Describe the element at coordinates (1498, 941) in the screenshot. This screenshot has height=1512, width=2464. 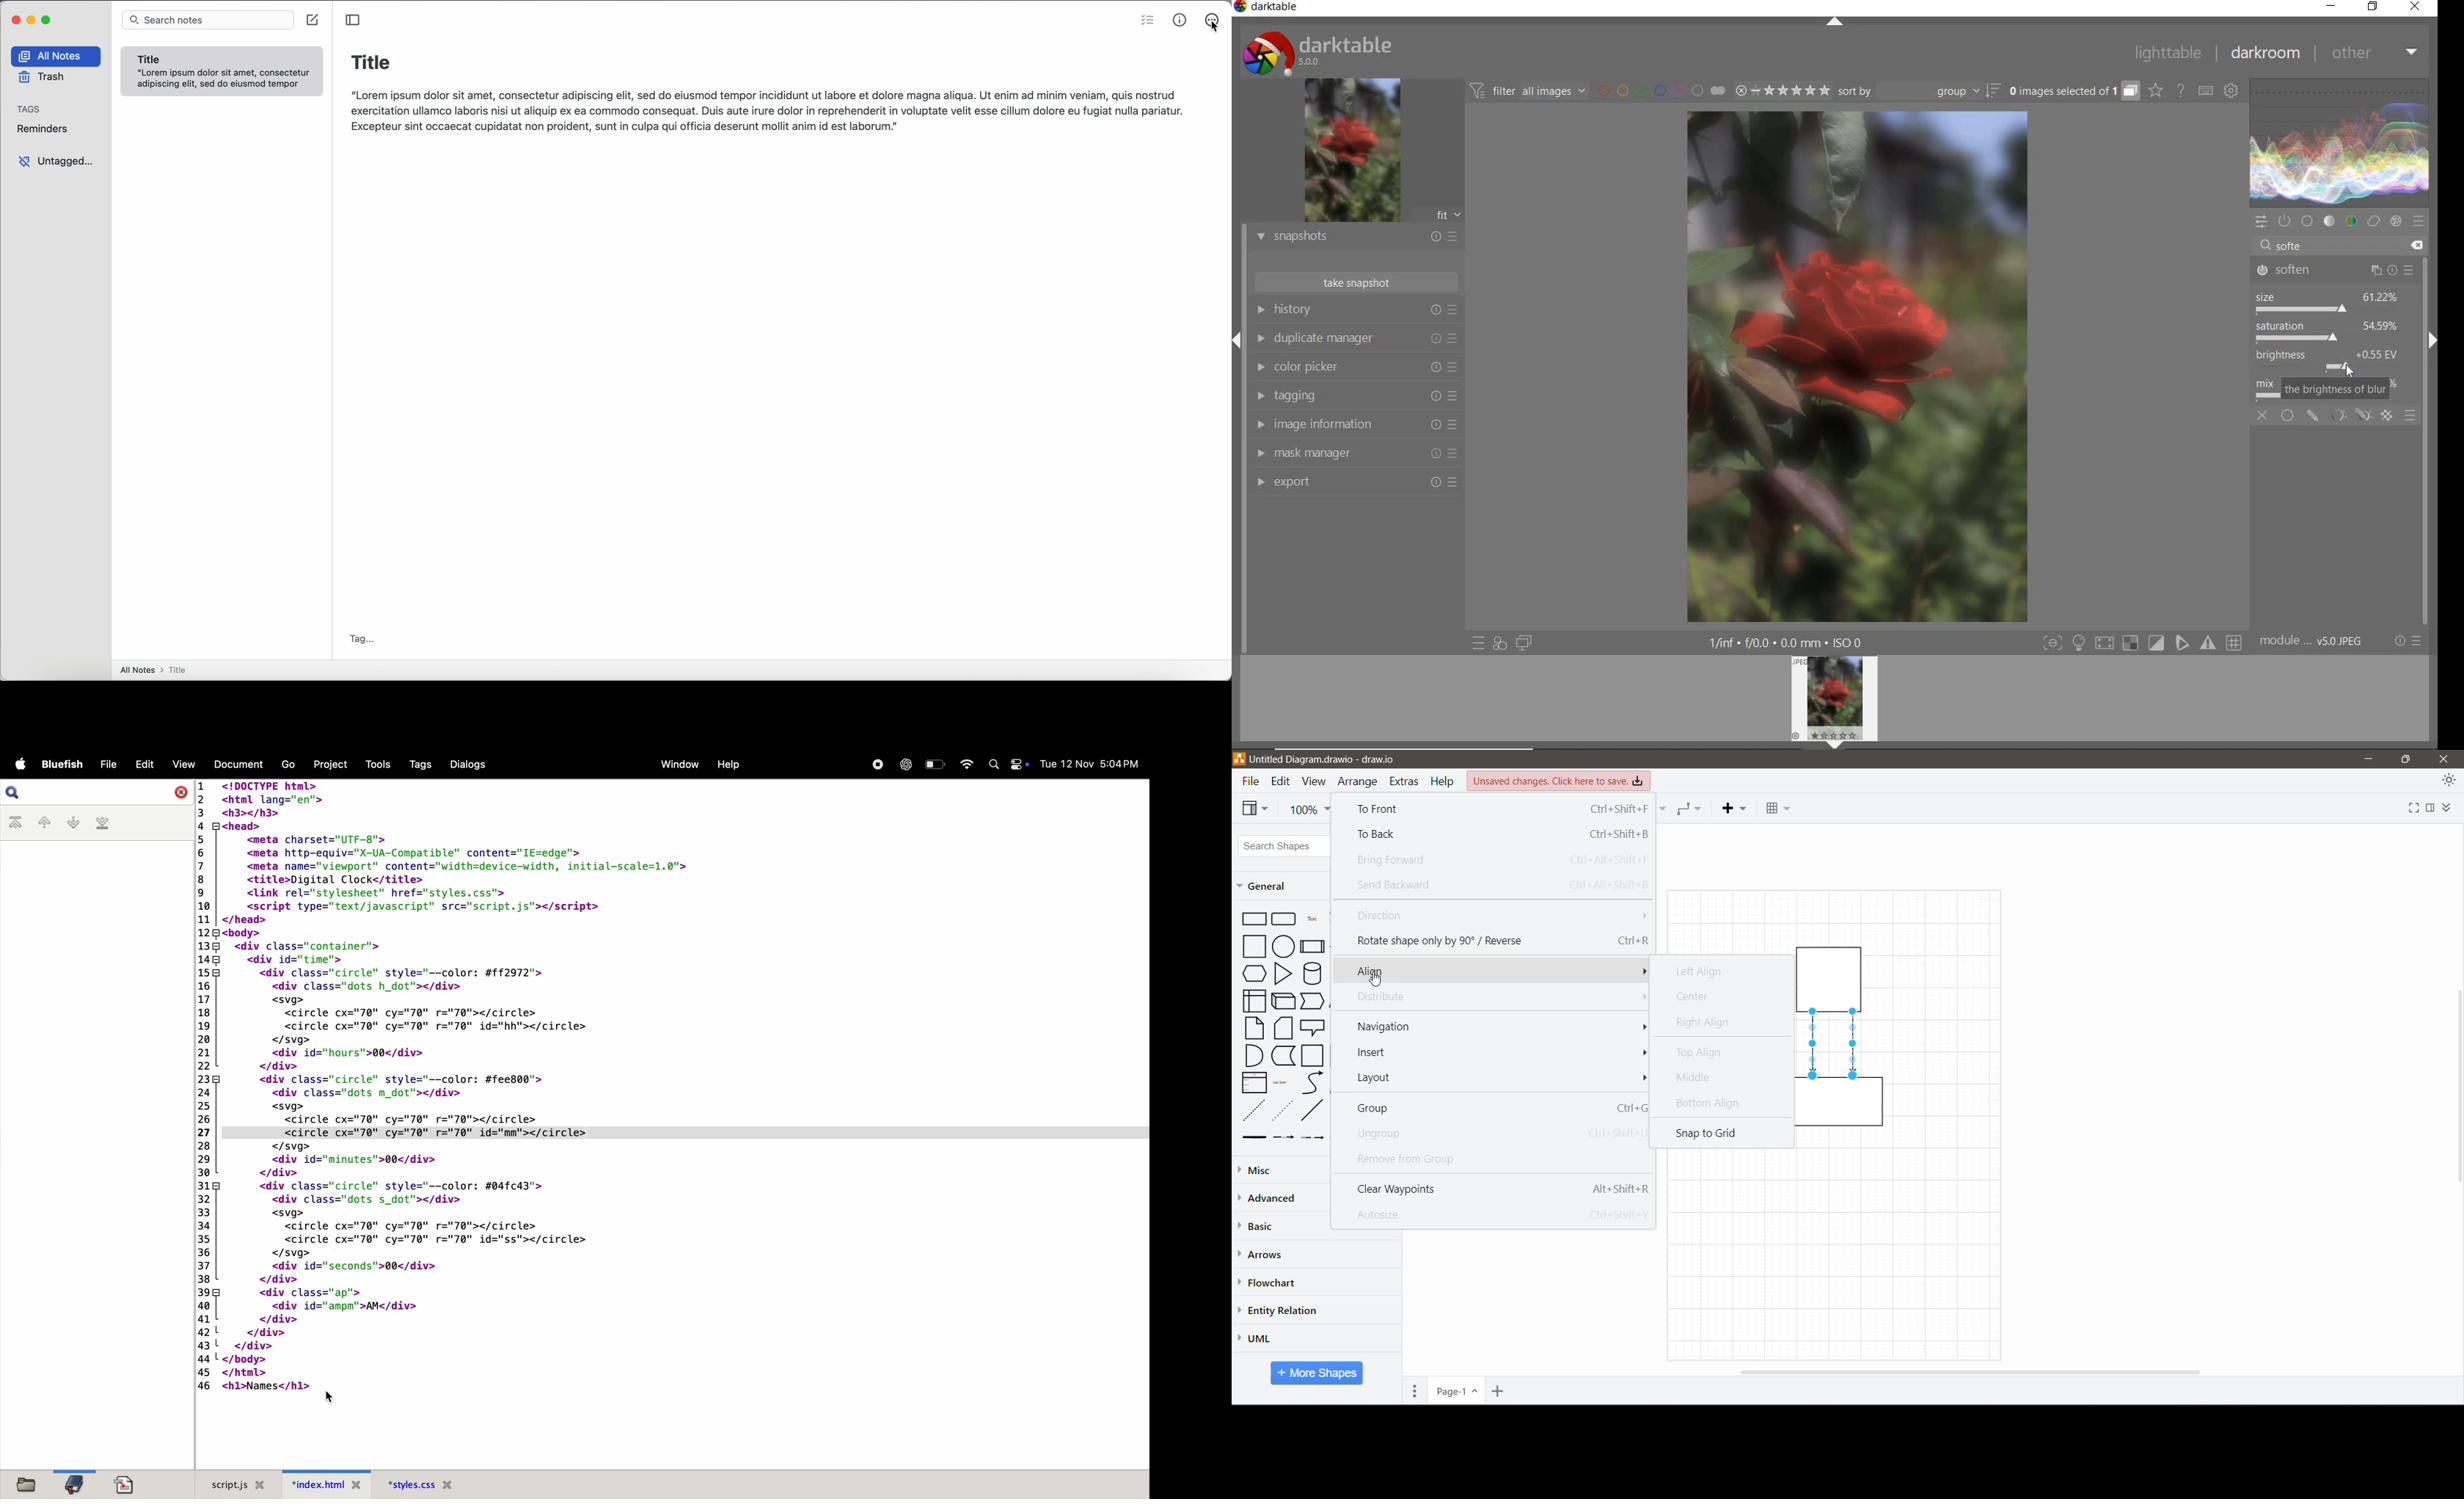
I see `Rotate shape only by 90 degree/Reverse CTRL+R` at that location.